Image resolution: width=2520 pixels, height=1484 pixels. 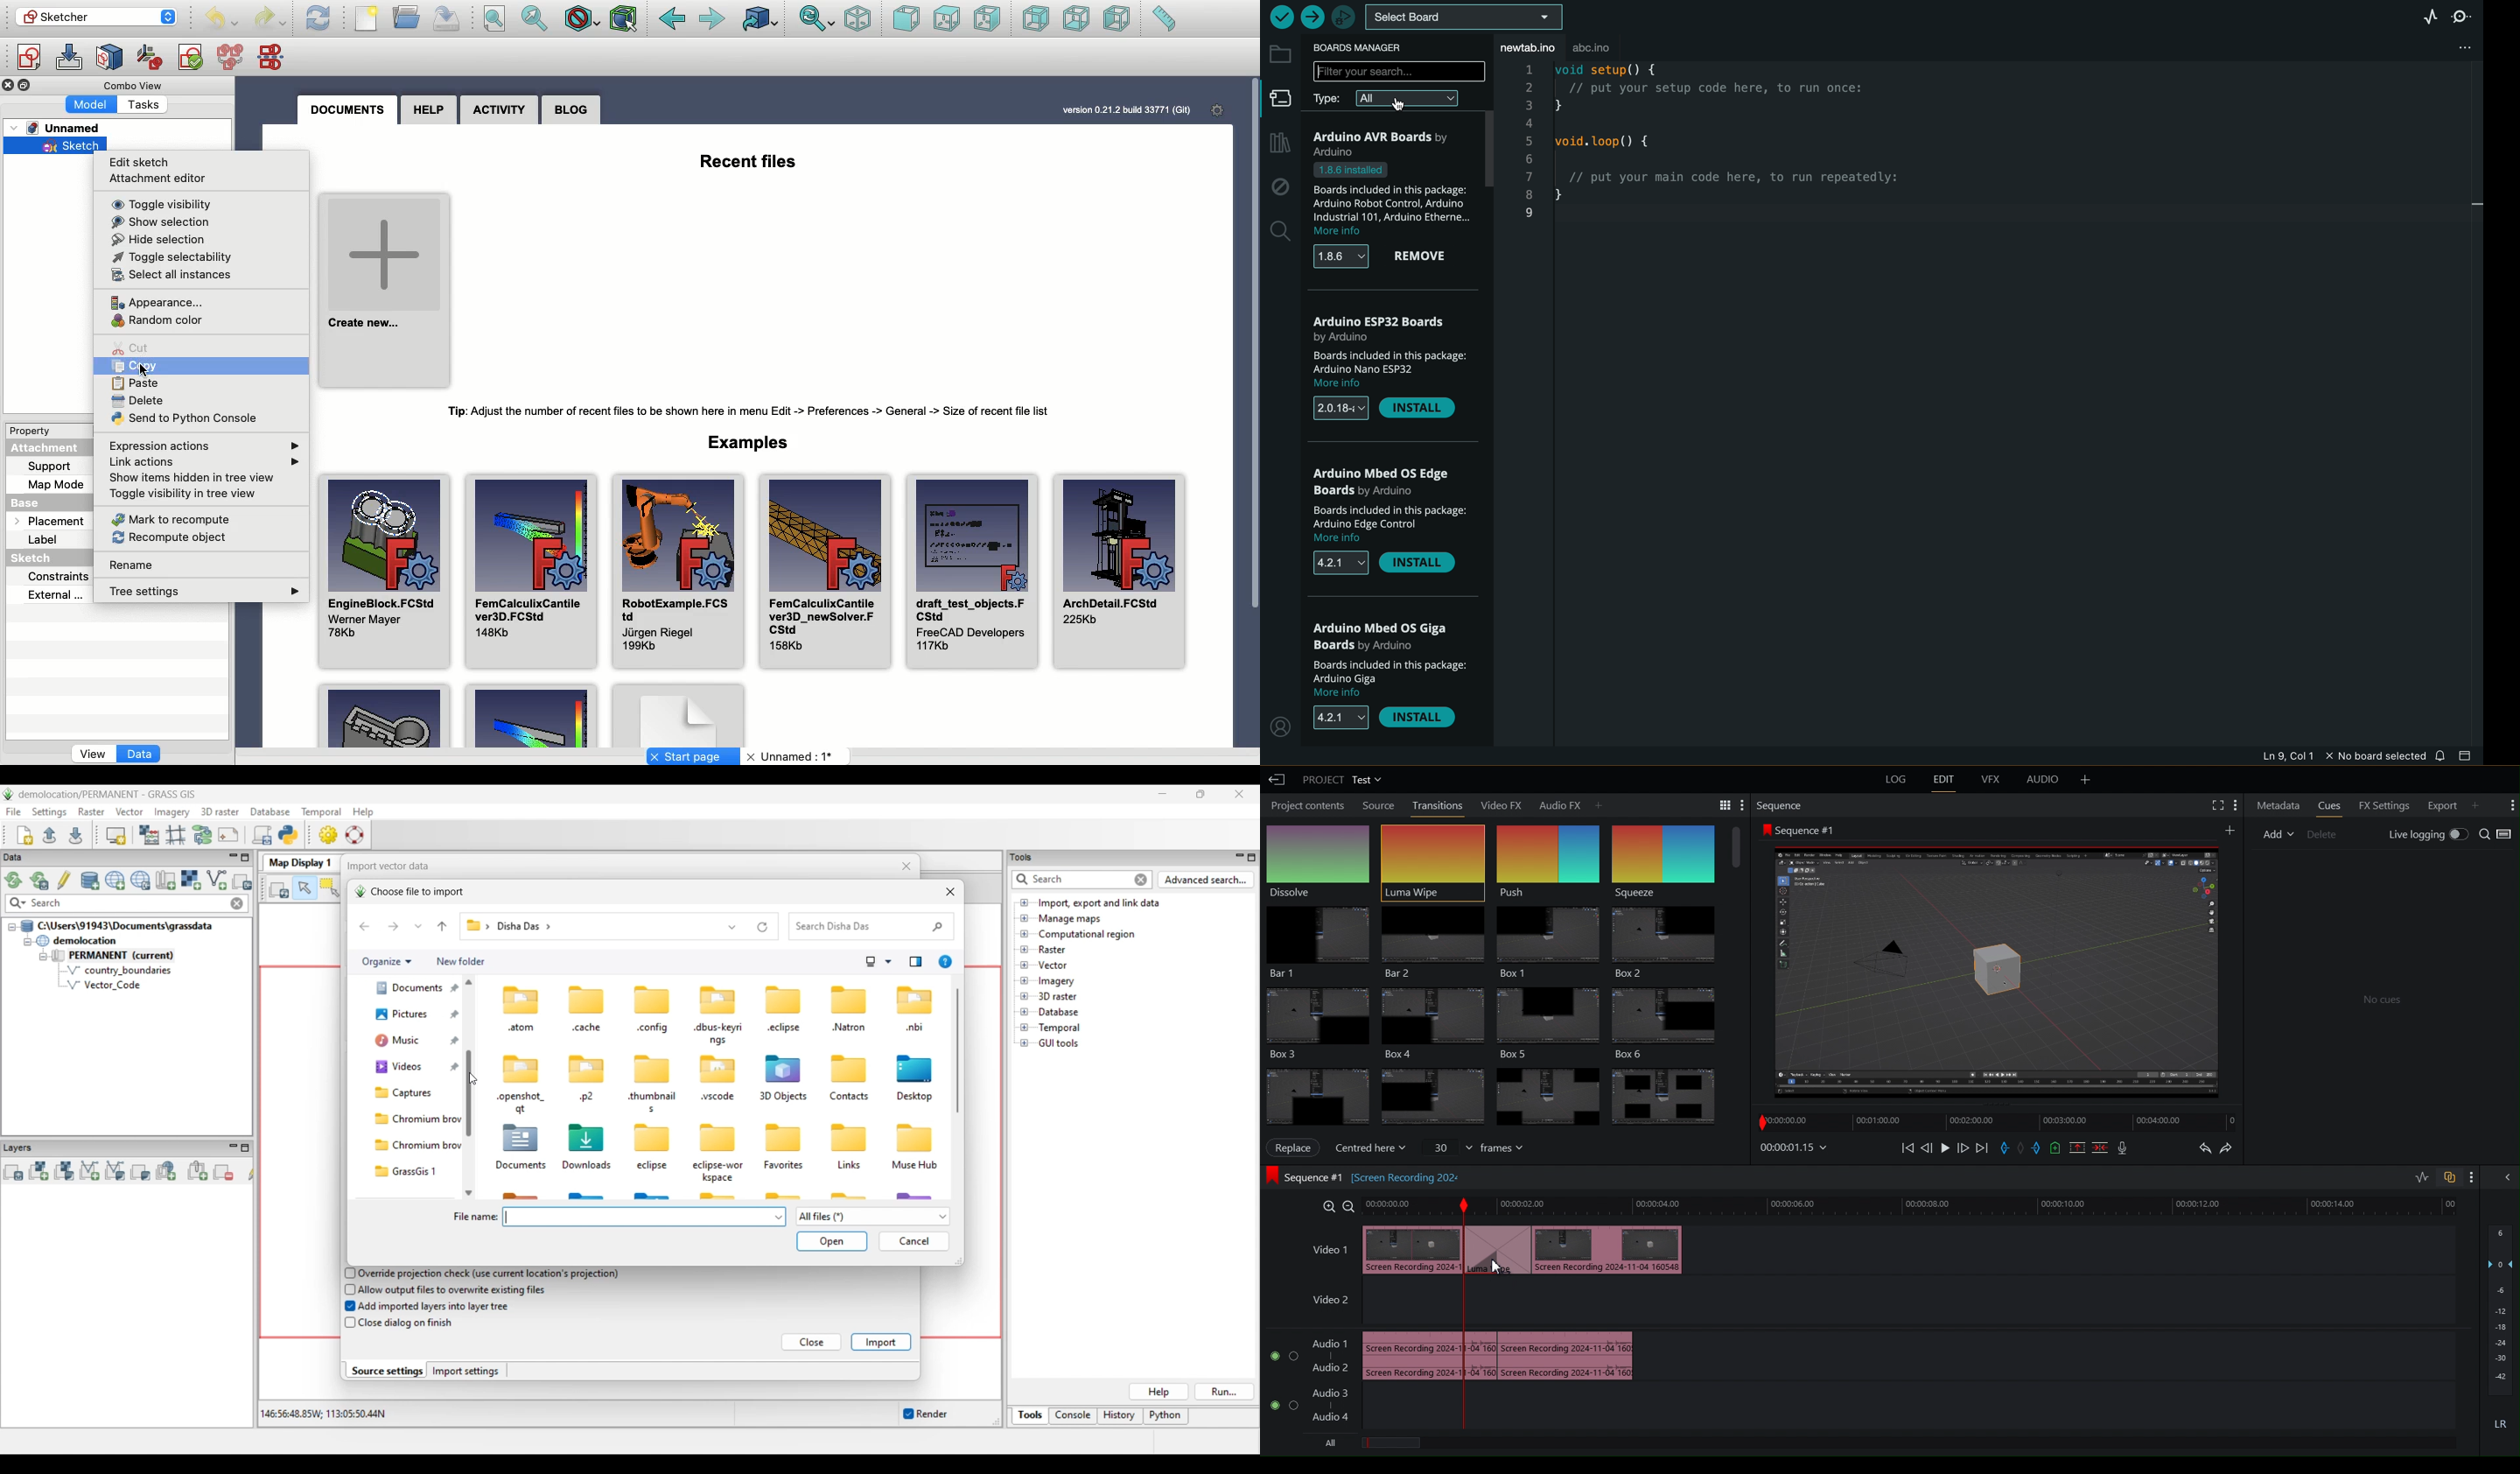 I want to click on profile, so click(x=1280, y=725).